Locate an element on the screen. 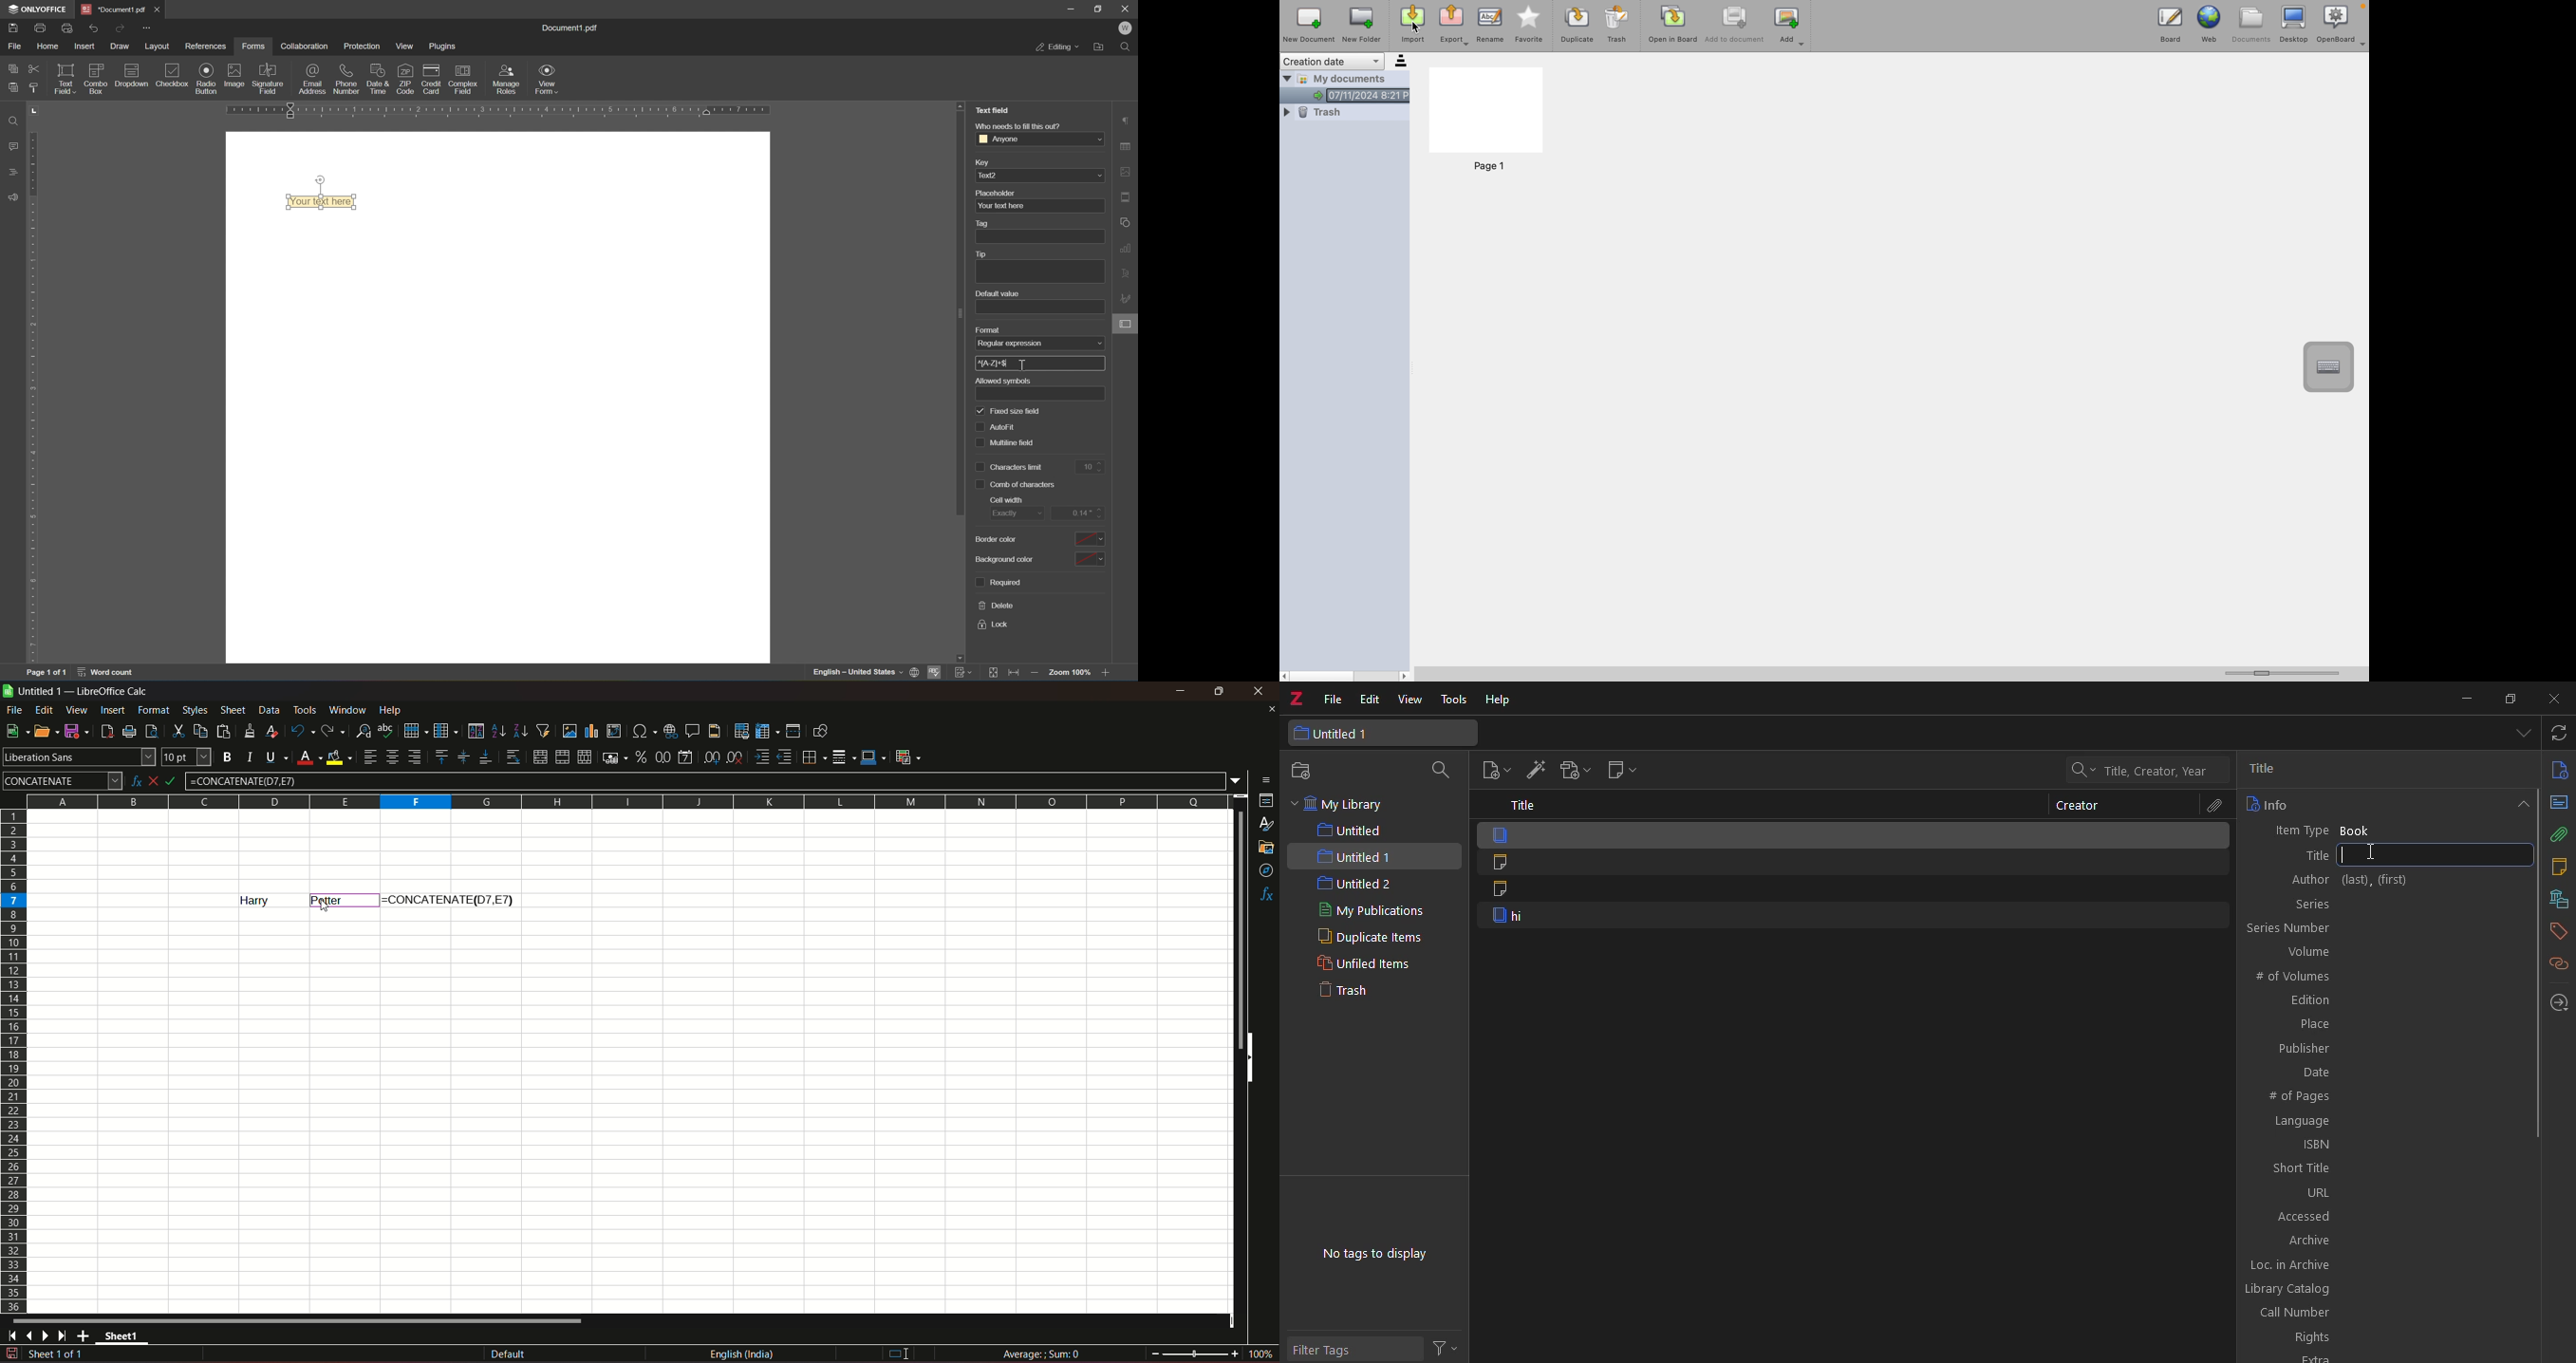  item type: Book is located at coordinates (2382, 829).